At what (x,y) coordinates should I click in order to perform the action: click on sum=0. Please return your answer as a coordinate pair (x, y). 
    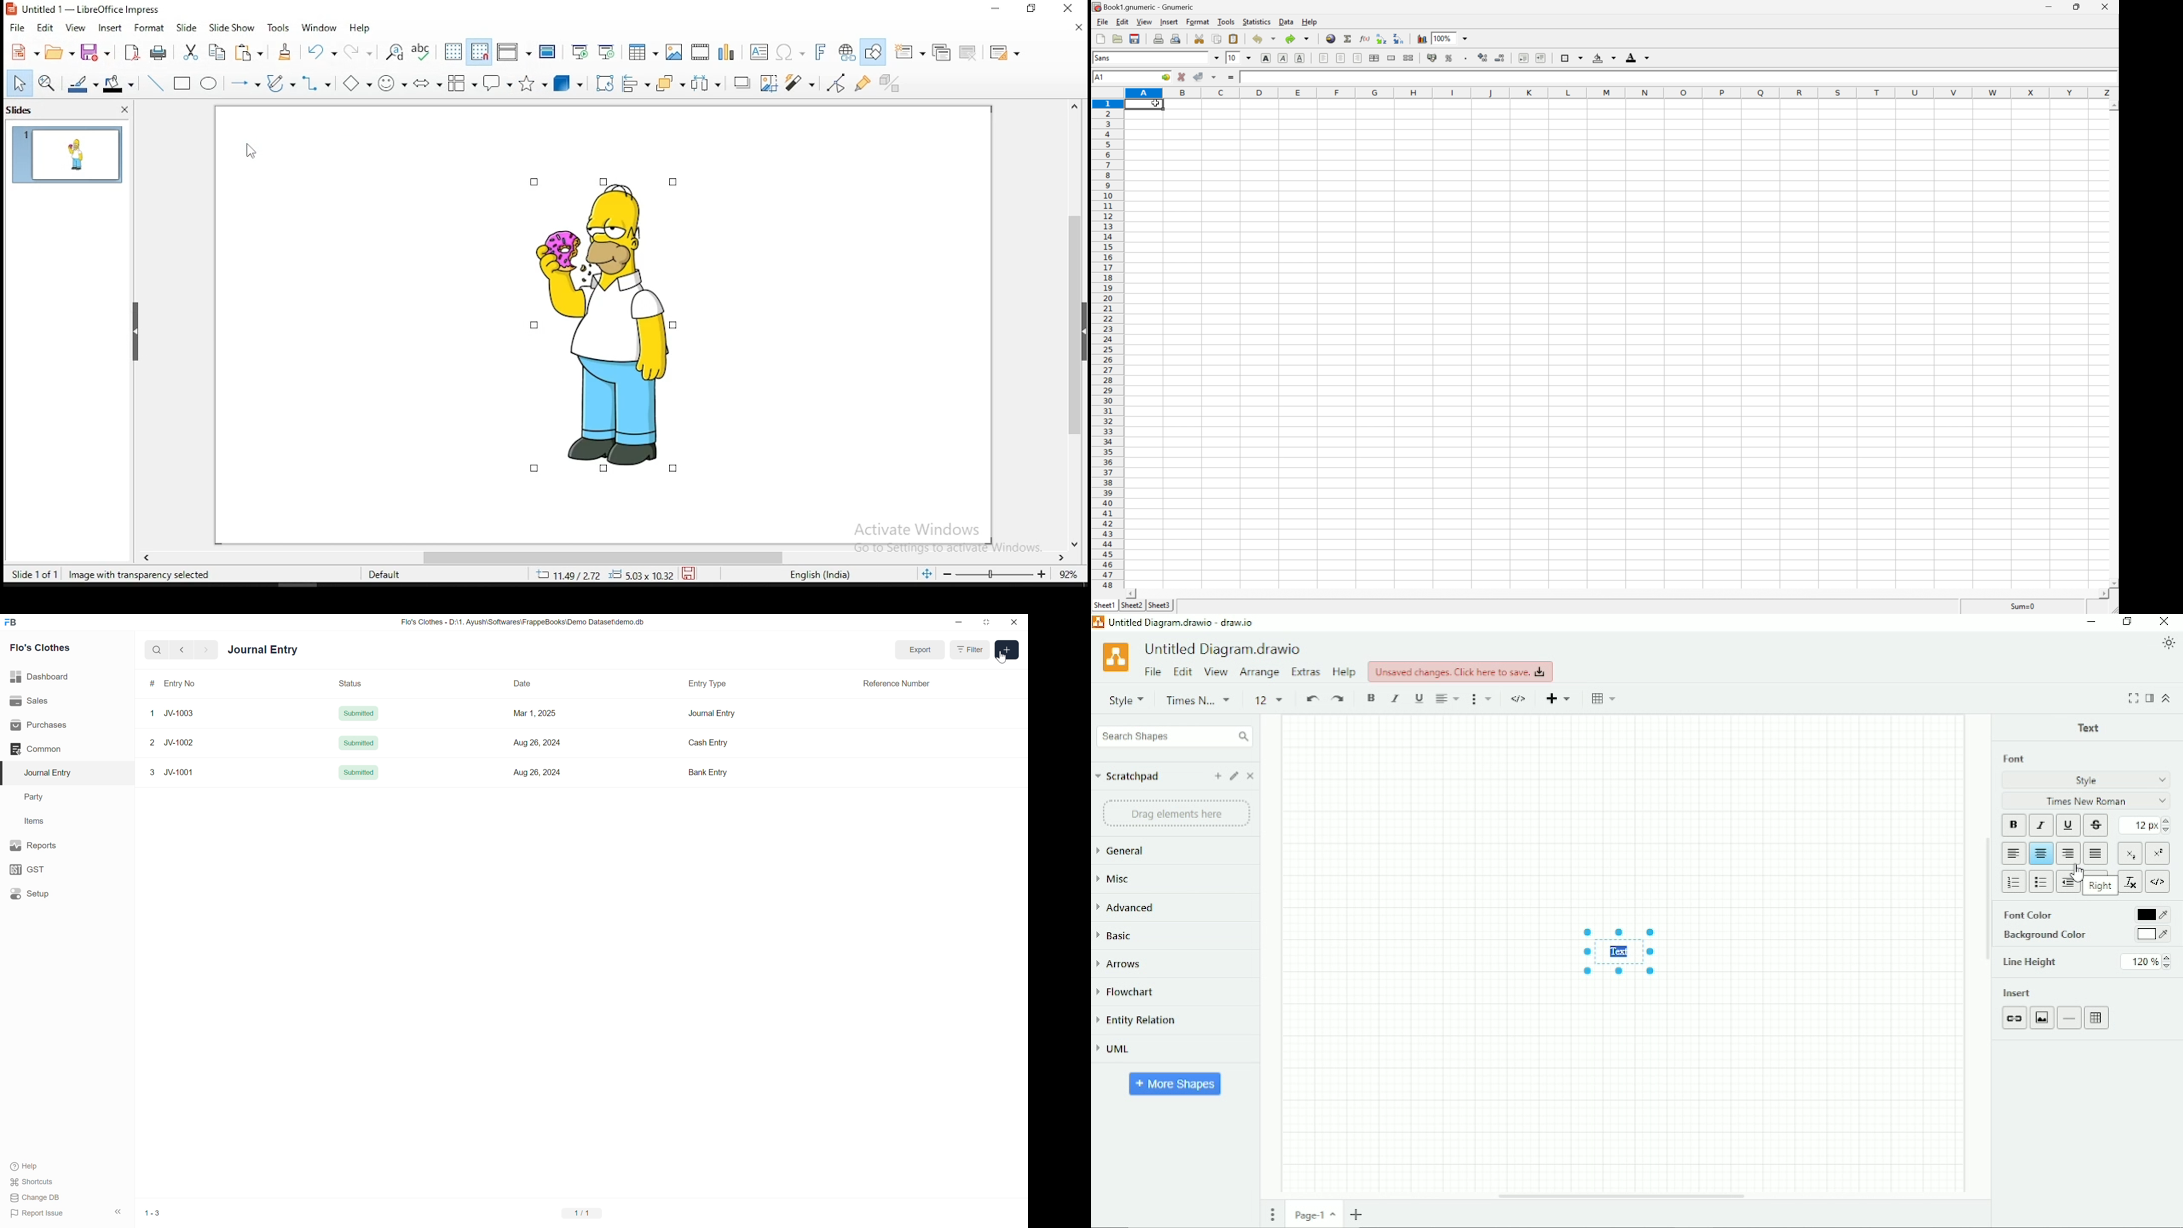
    Looking at the image, I should click on (2026, 606).